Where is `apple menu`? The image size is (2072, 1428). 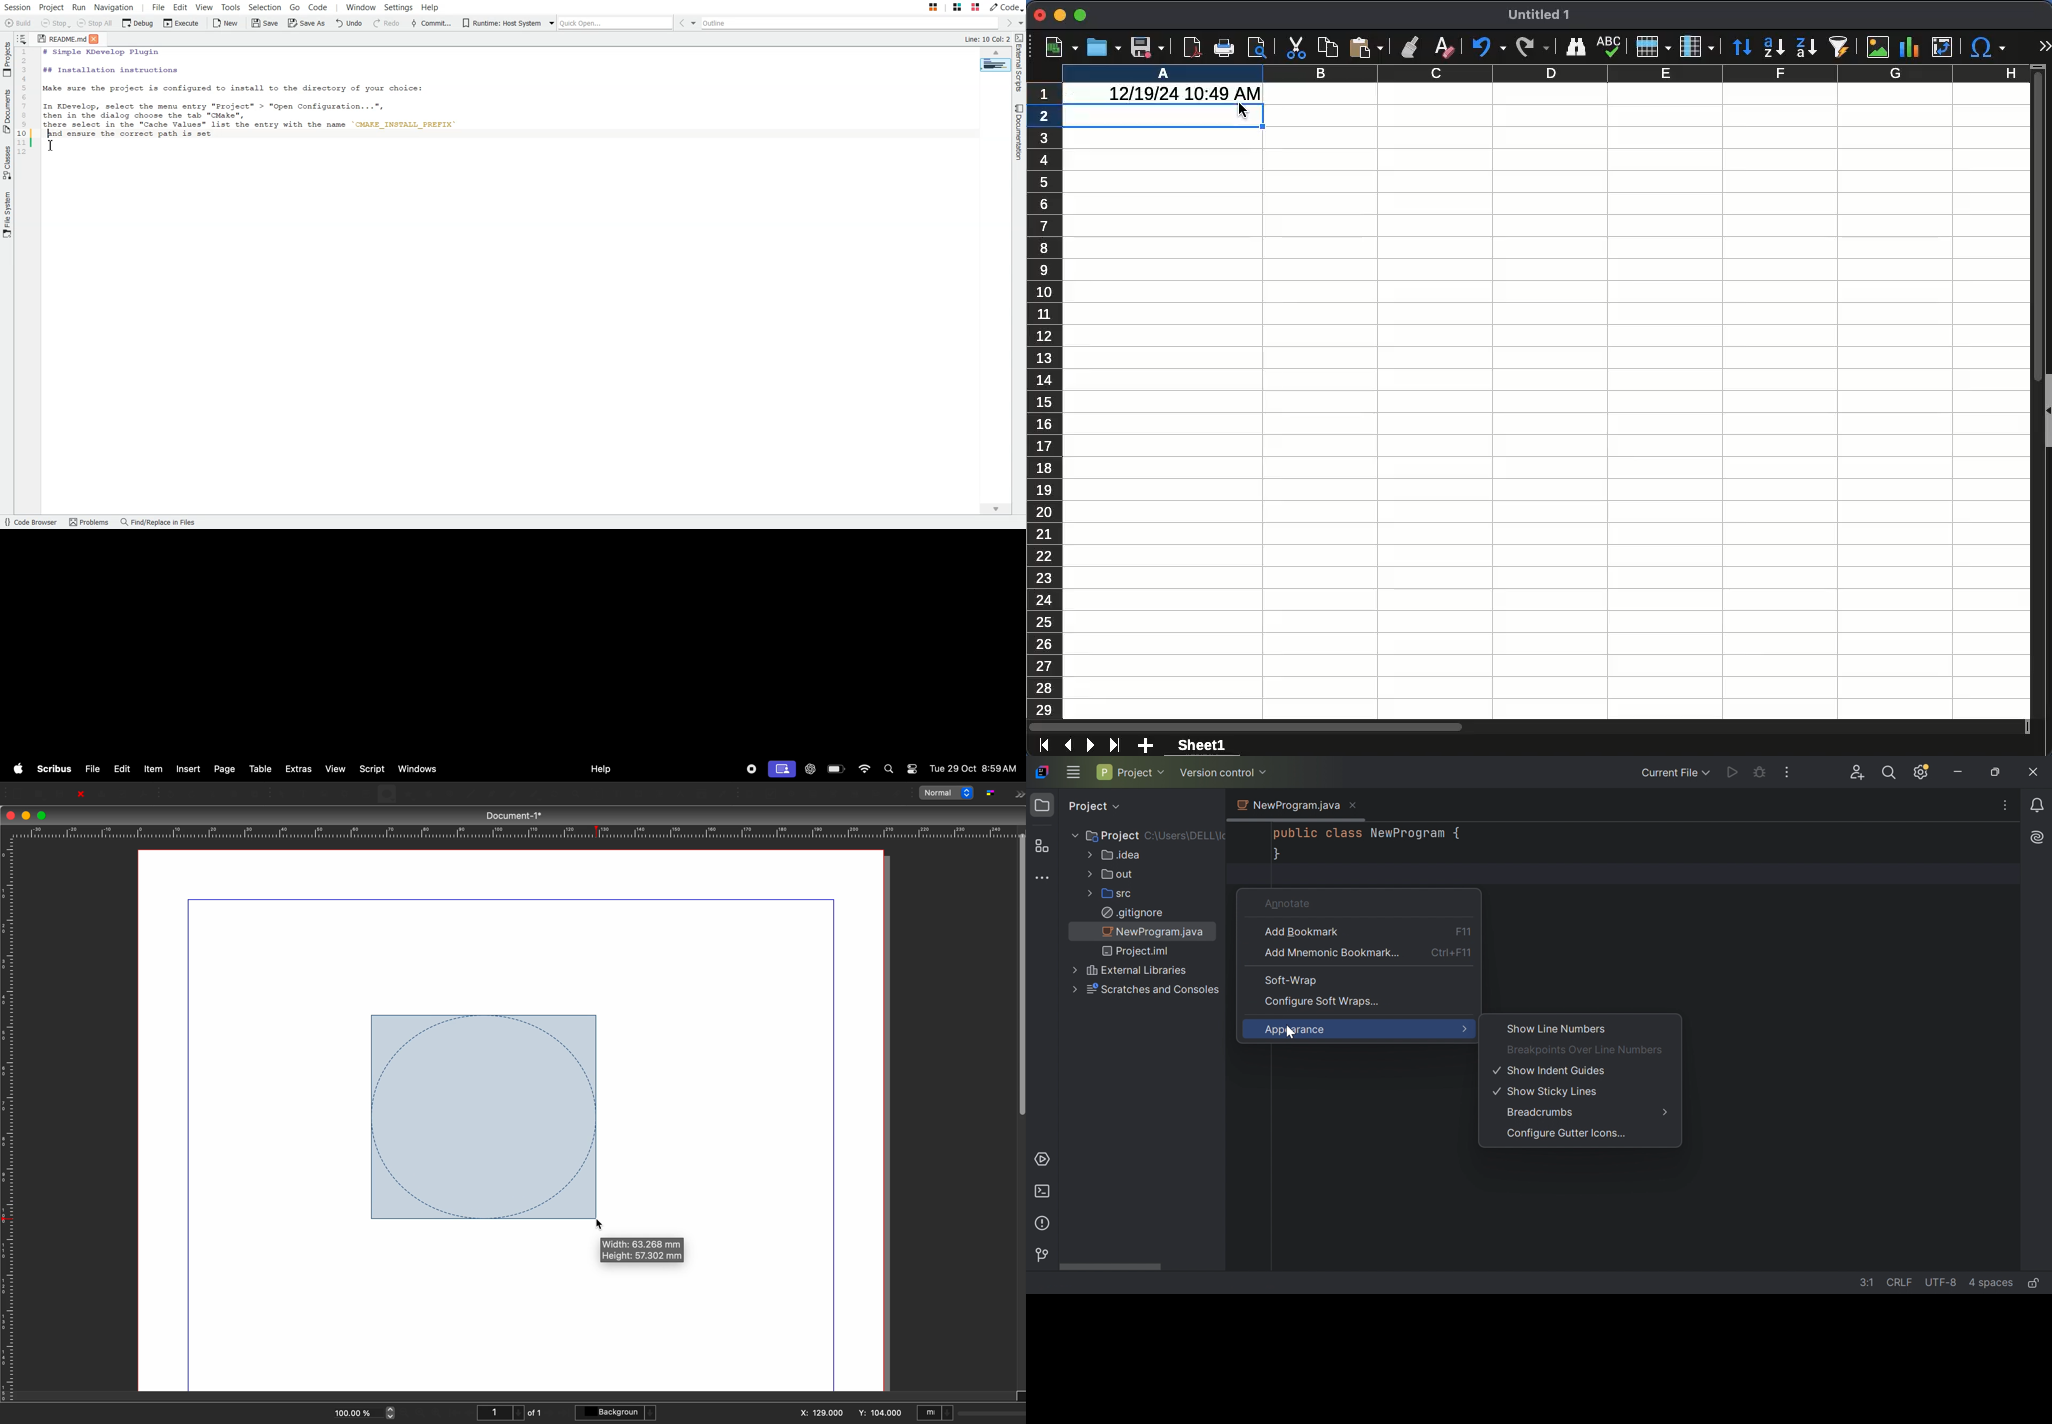 apple menu is located at coordinates (17, 768).